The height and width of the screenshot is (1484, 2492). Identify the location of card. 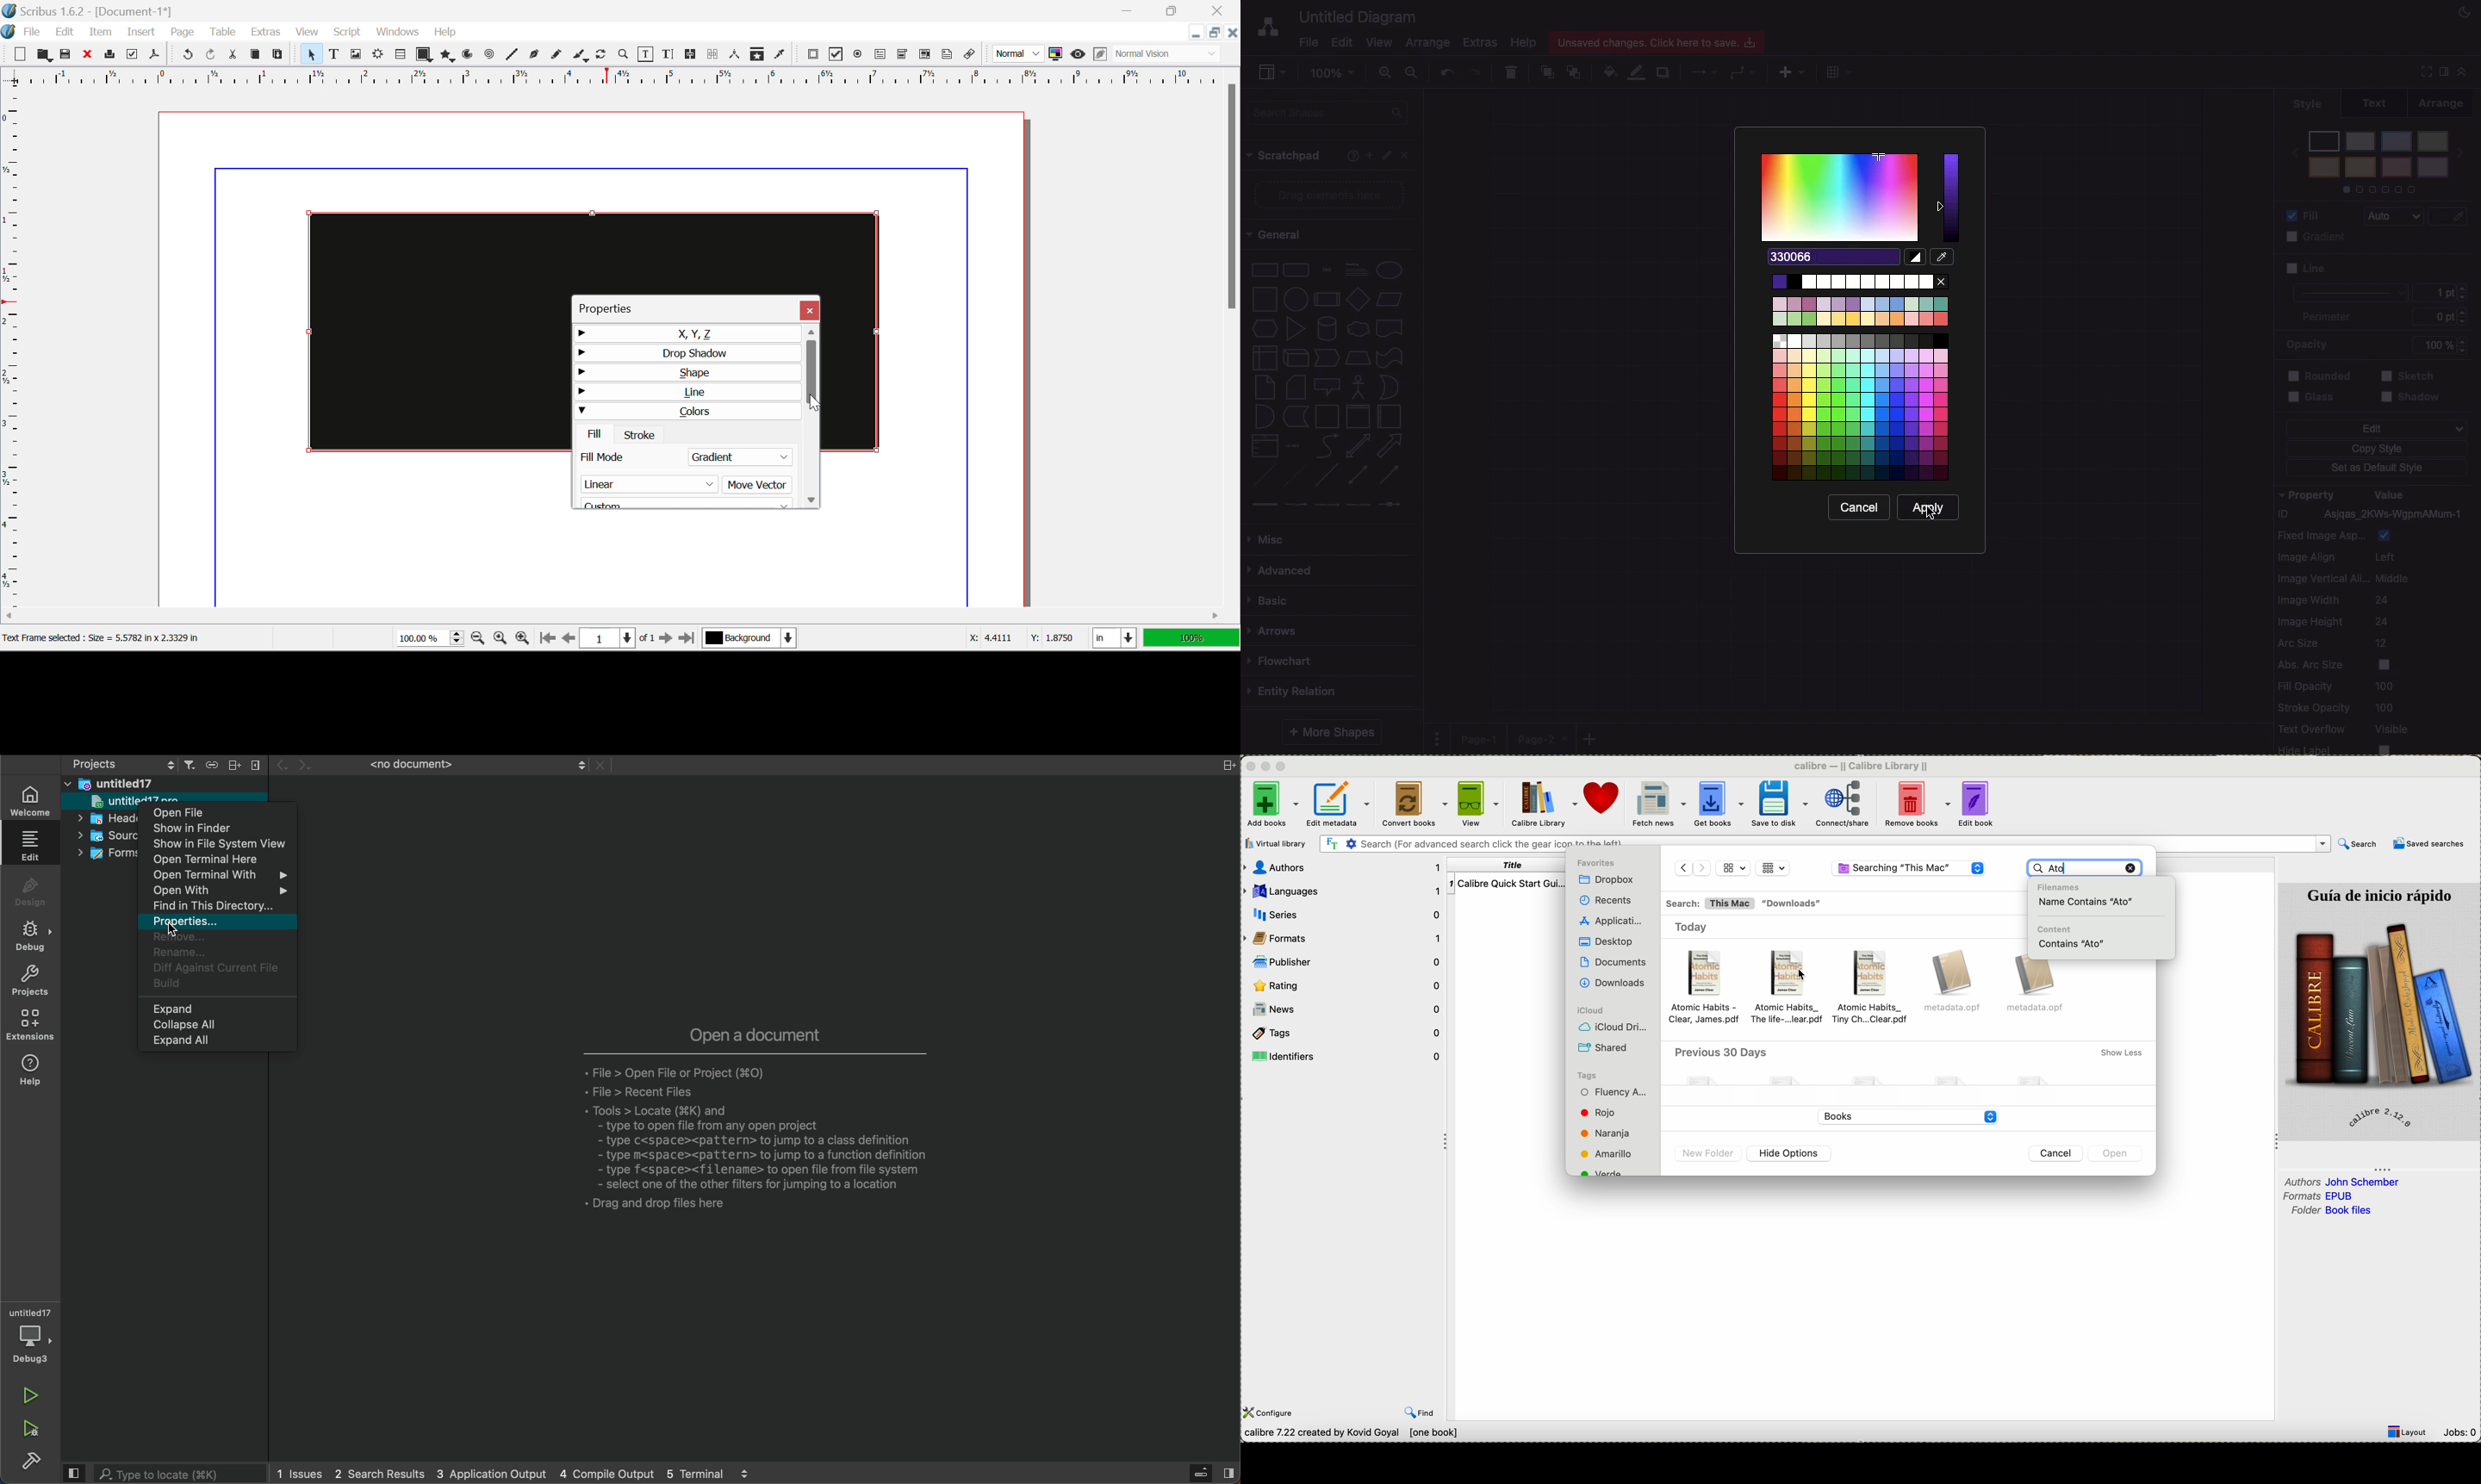
(1295, 386).